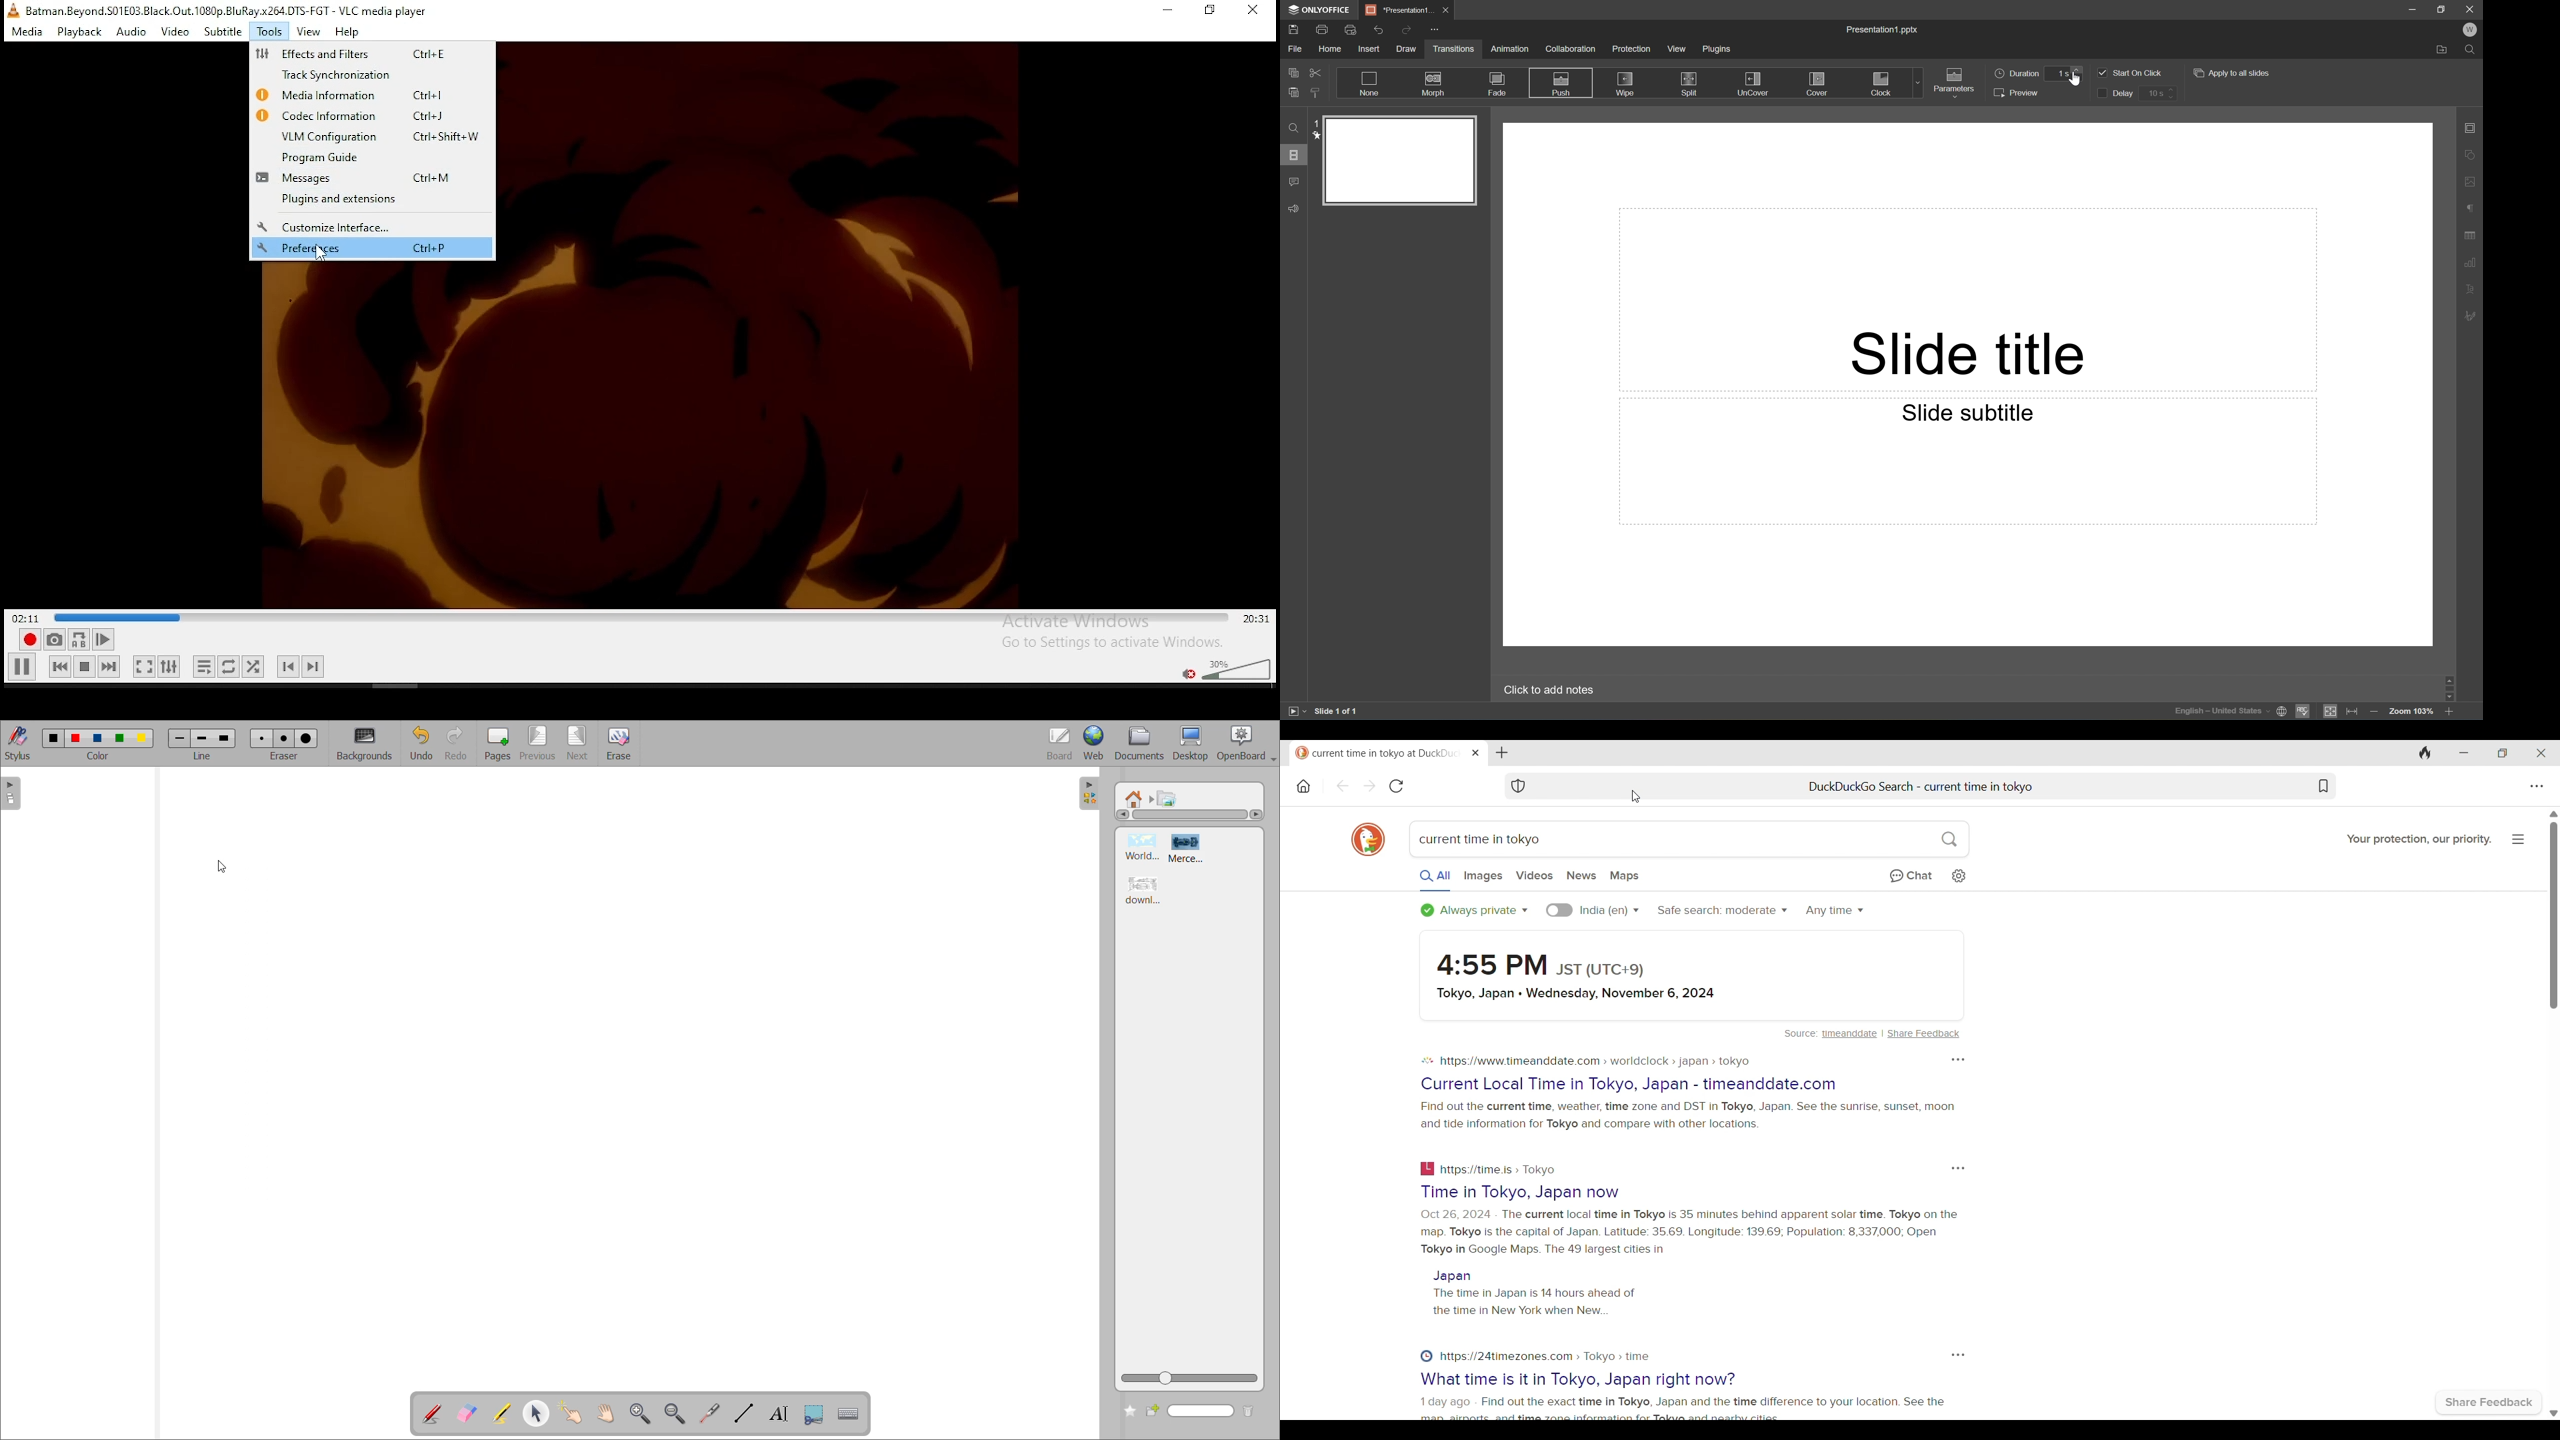 The image size is (2576, 1456). What do you see at coordinates (342, 156) in the screenshot?
I see `program guide` at bounding box center [342, 156].